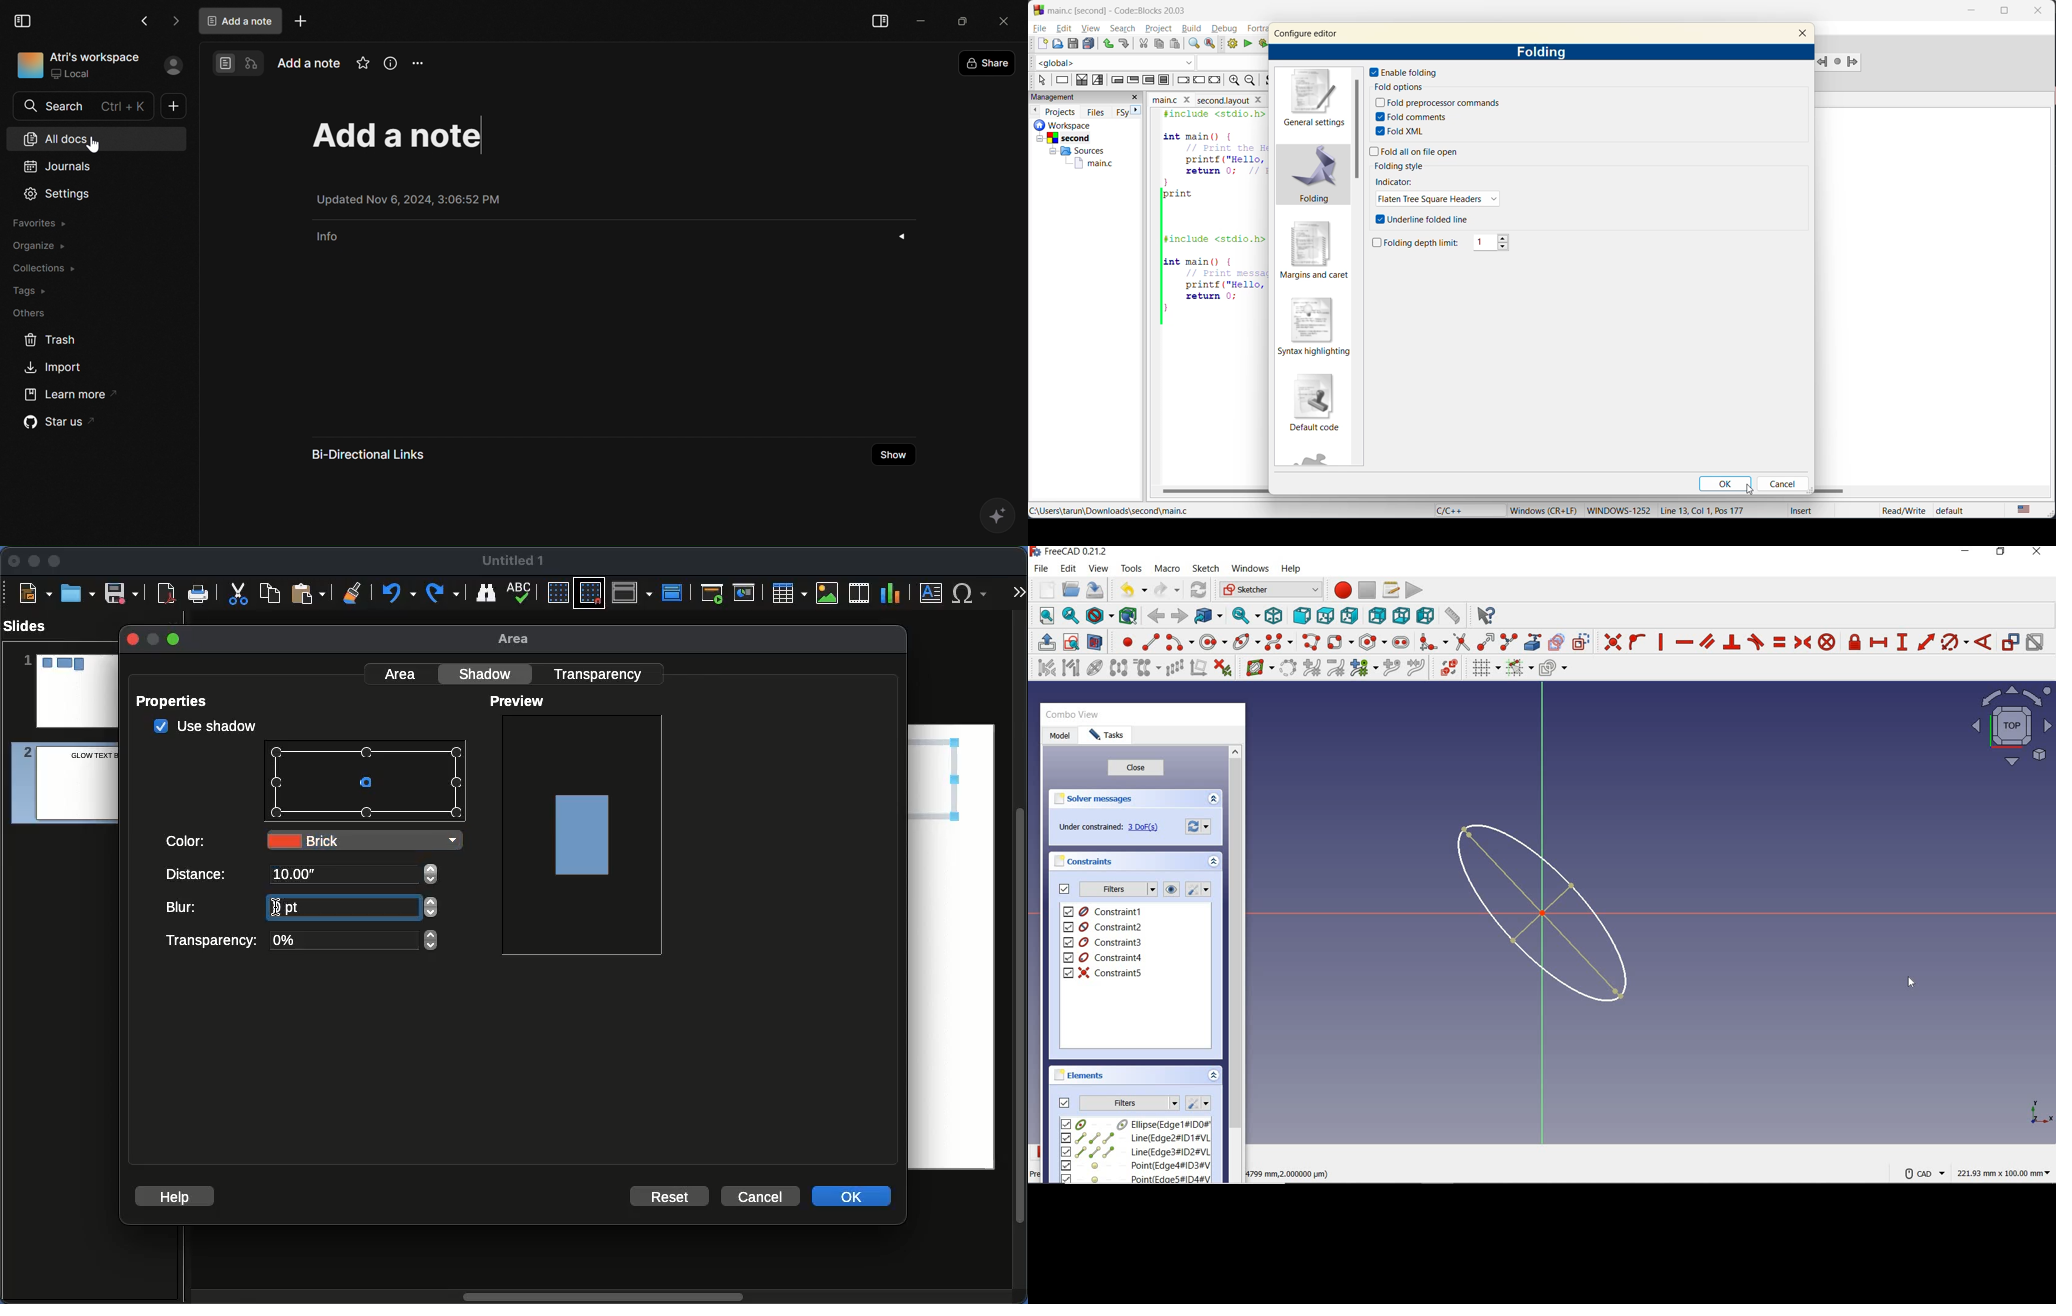  Describe the element at coordinates (1168, 569) in the screenshot. I see `macro` at that location.